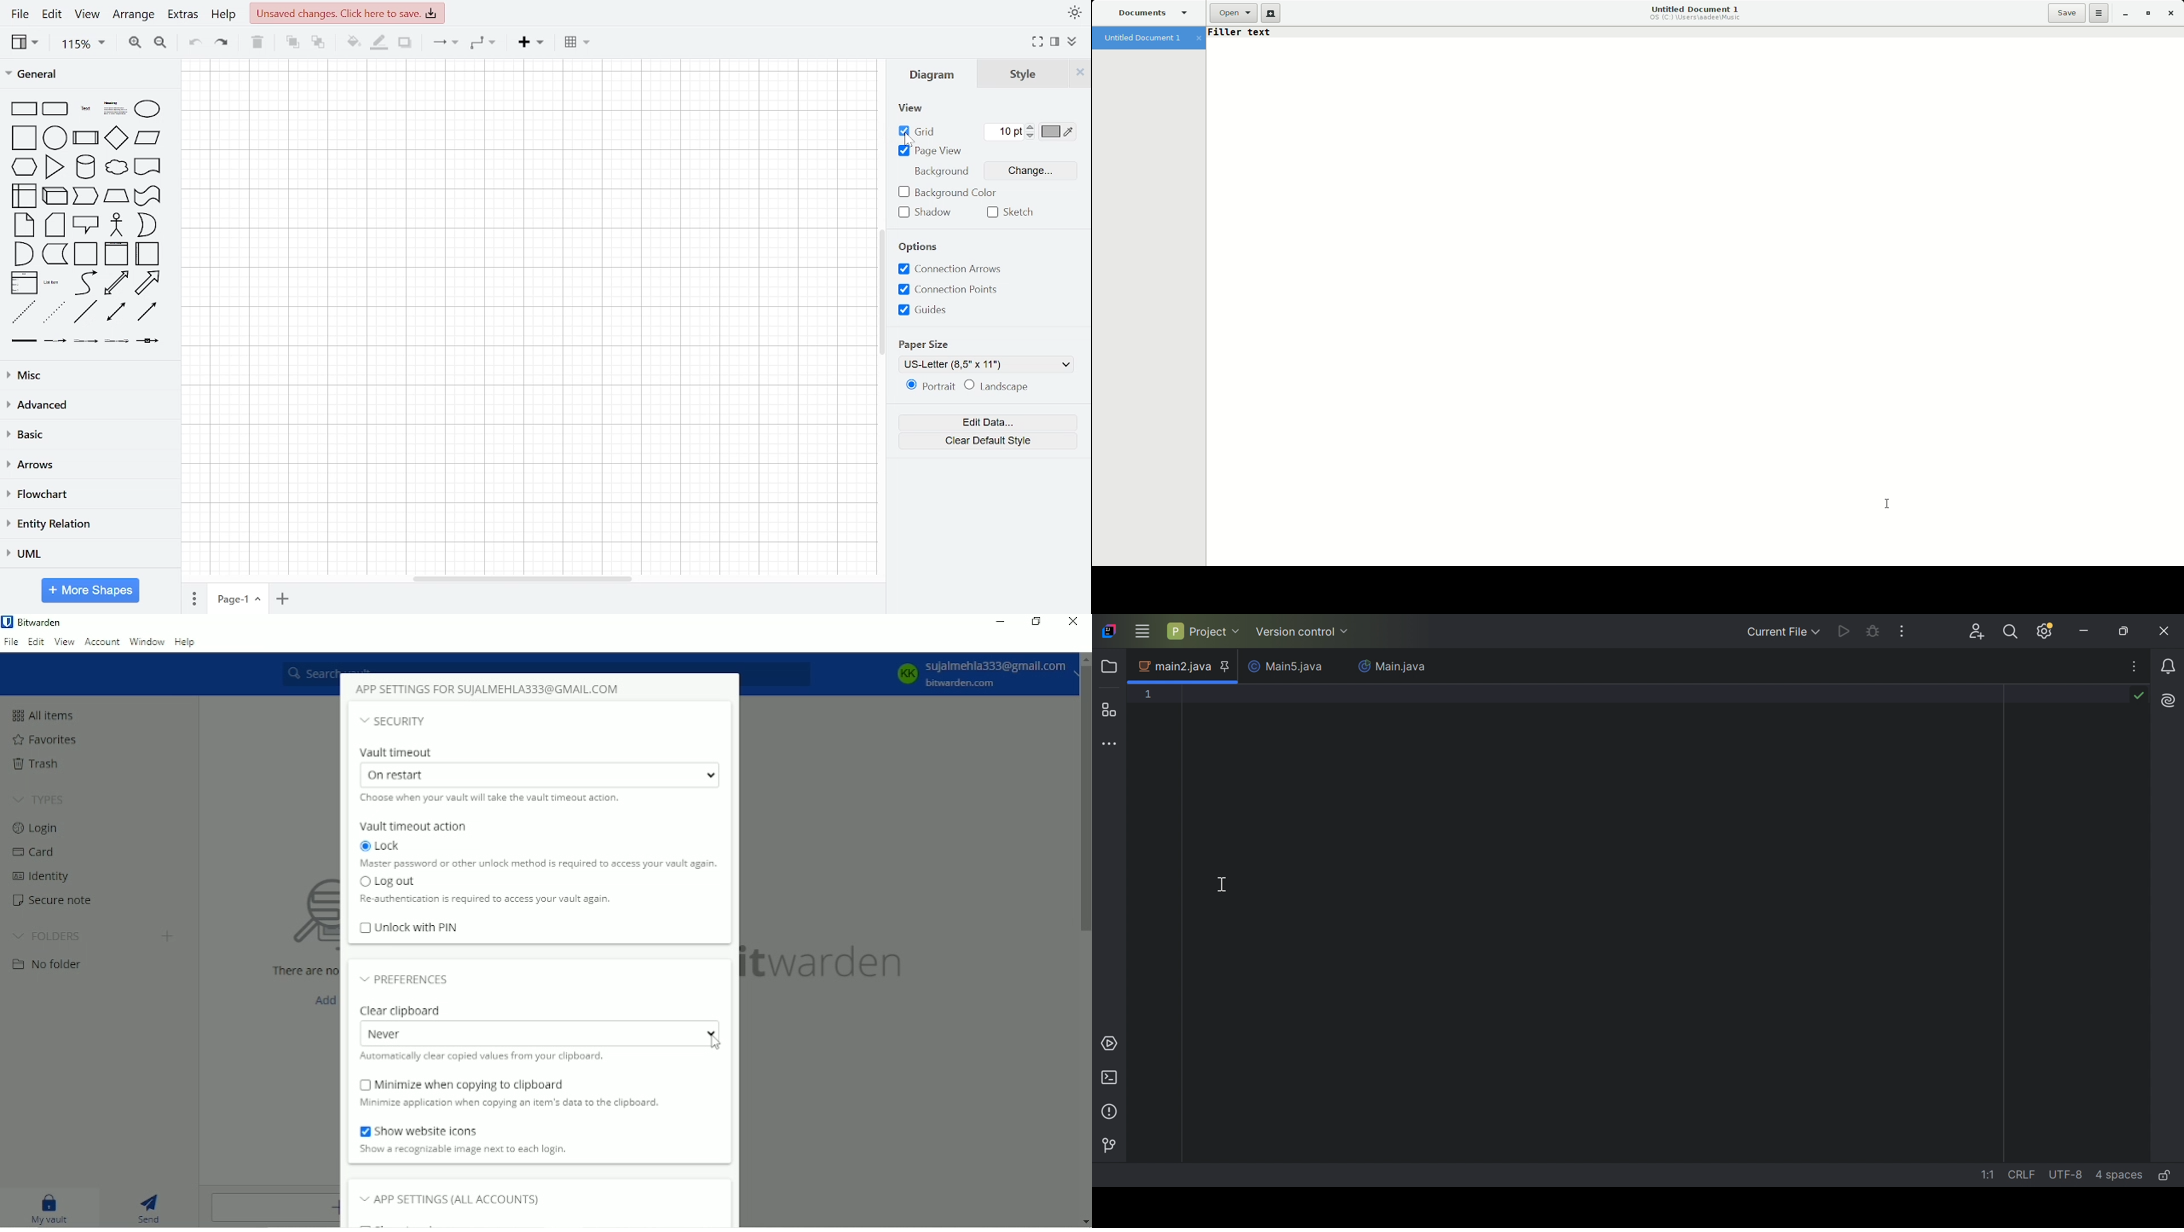  Describe the element at coordinates (416, 827) in the screenshot. I see `Vault timeout action` at that location.